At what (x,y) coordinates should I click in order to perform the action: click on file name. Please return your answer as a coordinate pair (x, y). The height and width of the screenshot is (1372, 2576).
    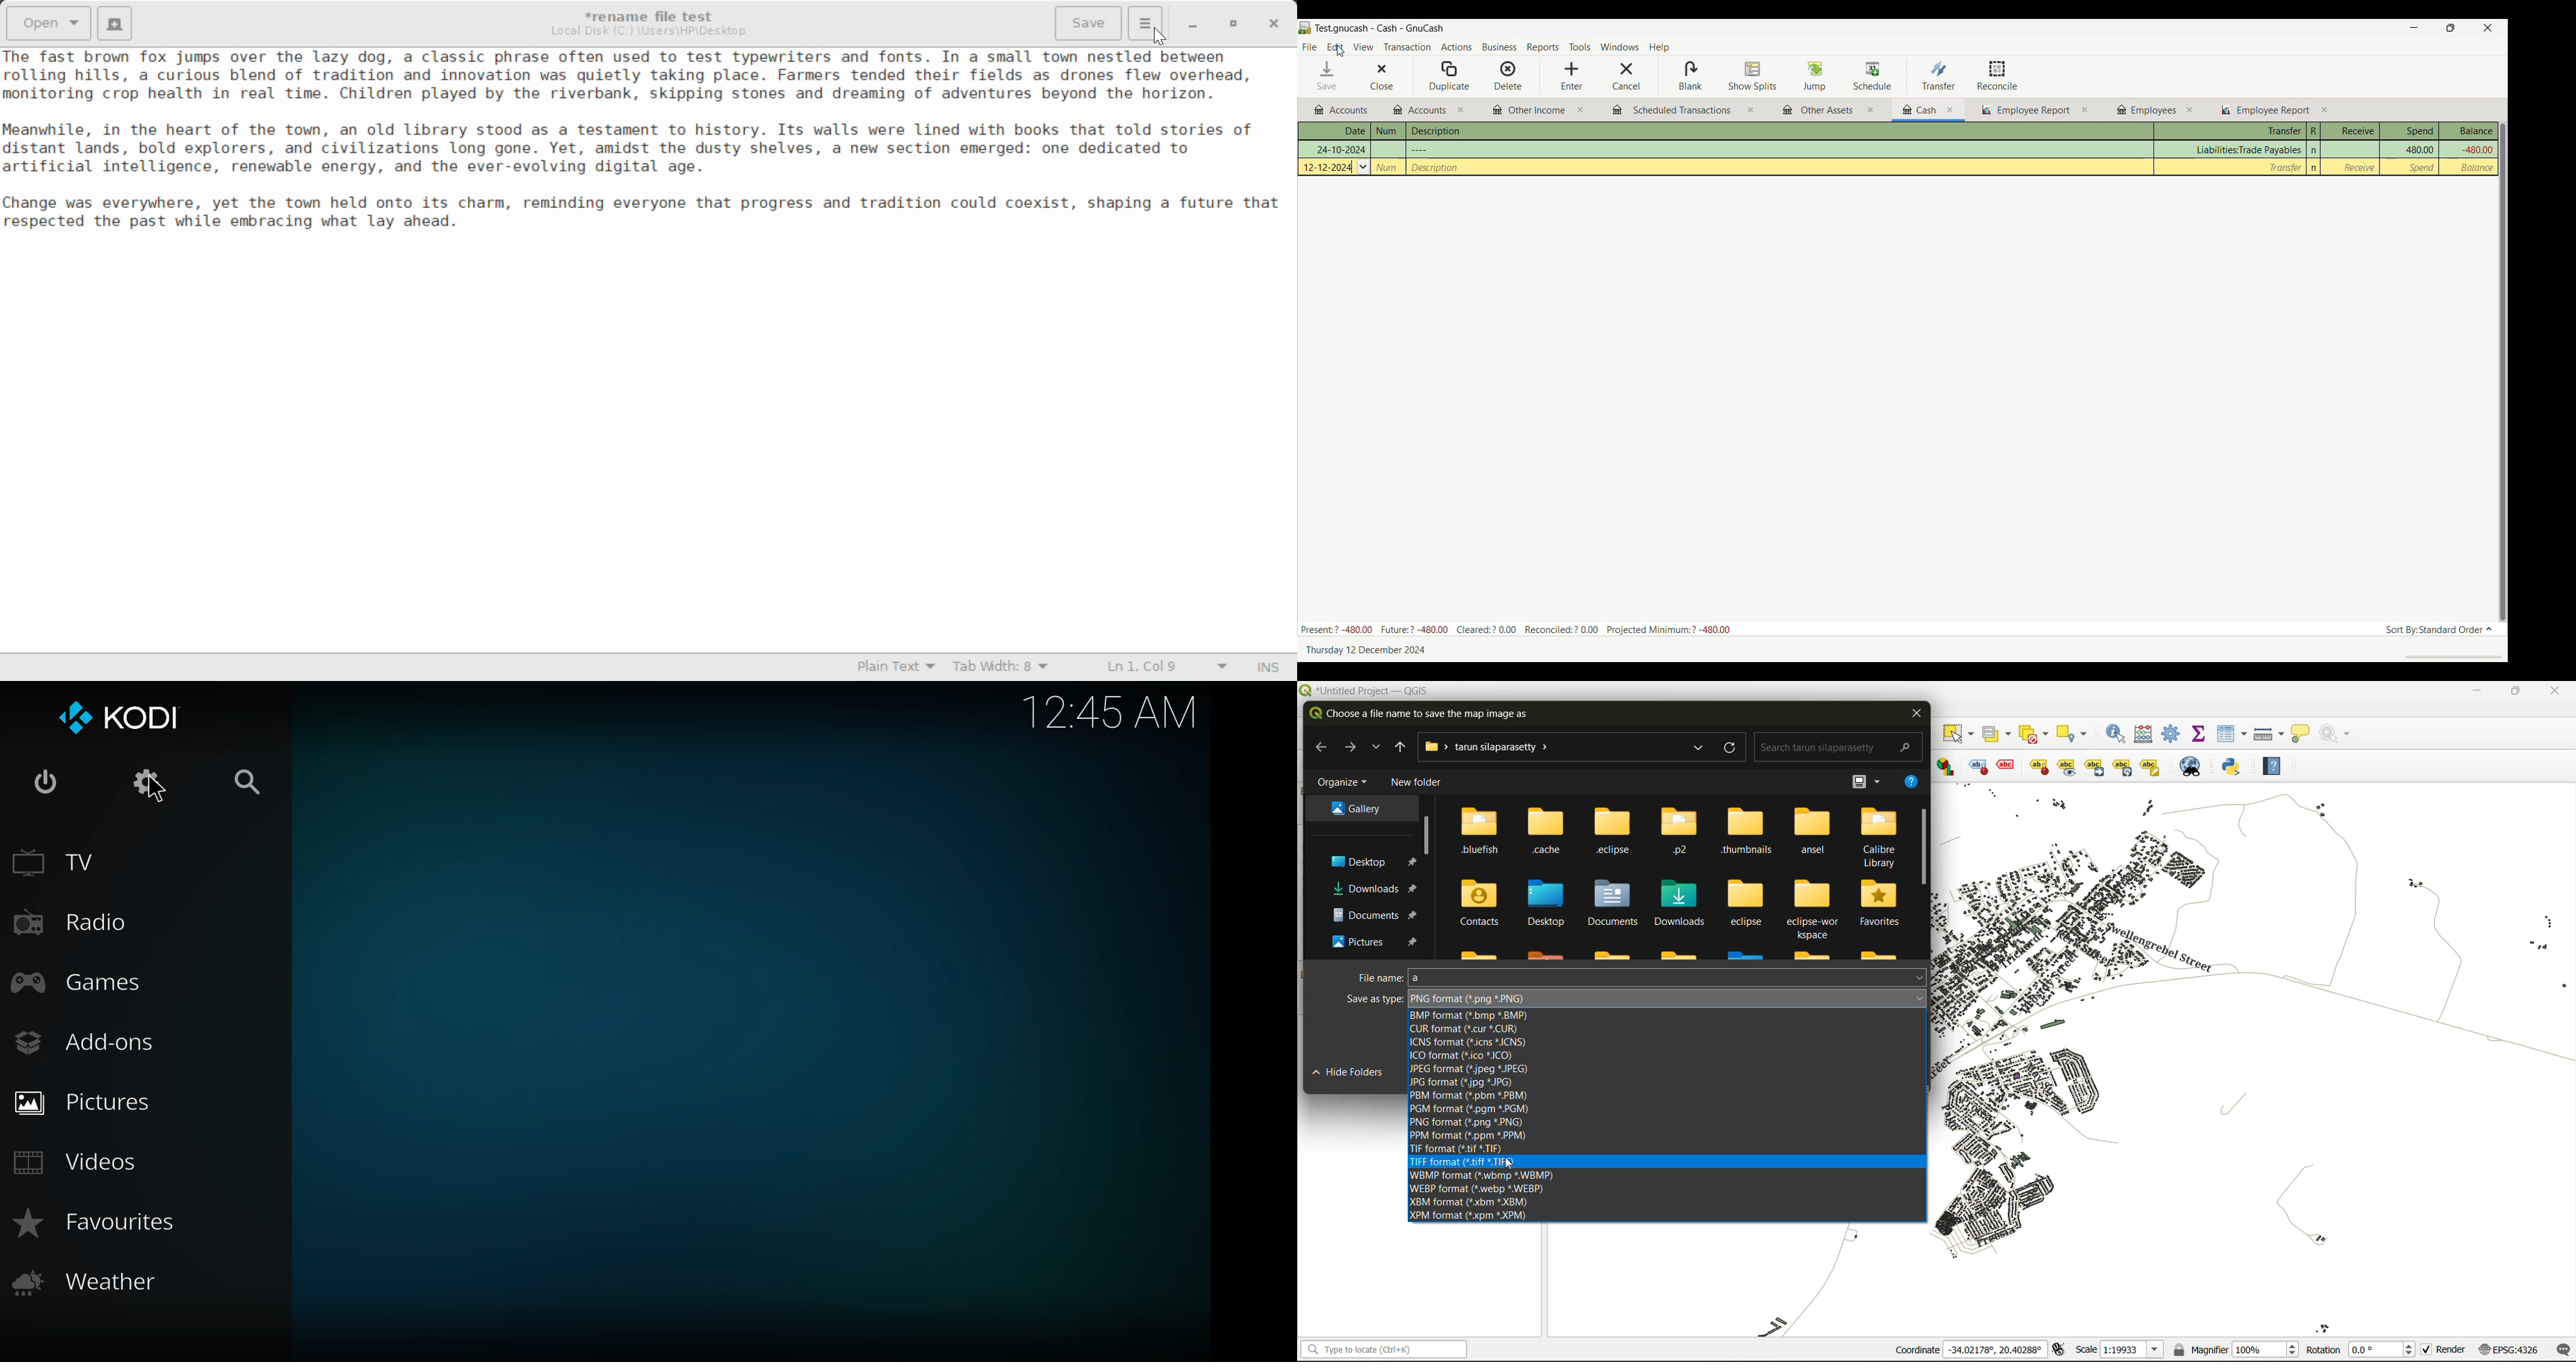
    Looking at the image, I should click on (1640, 978).